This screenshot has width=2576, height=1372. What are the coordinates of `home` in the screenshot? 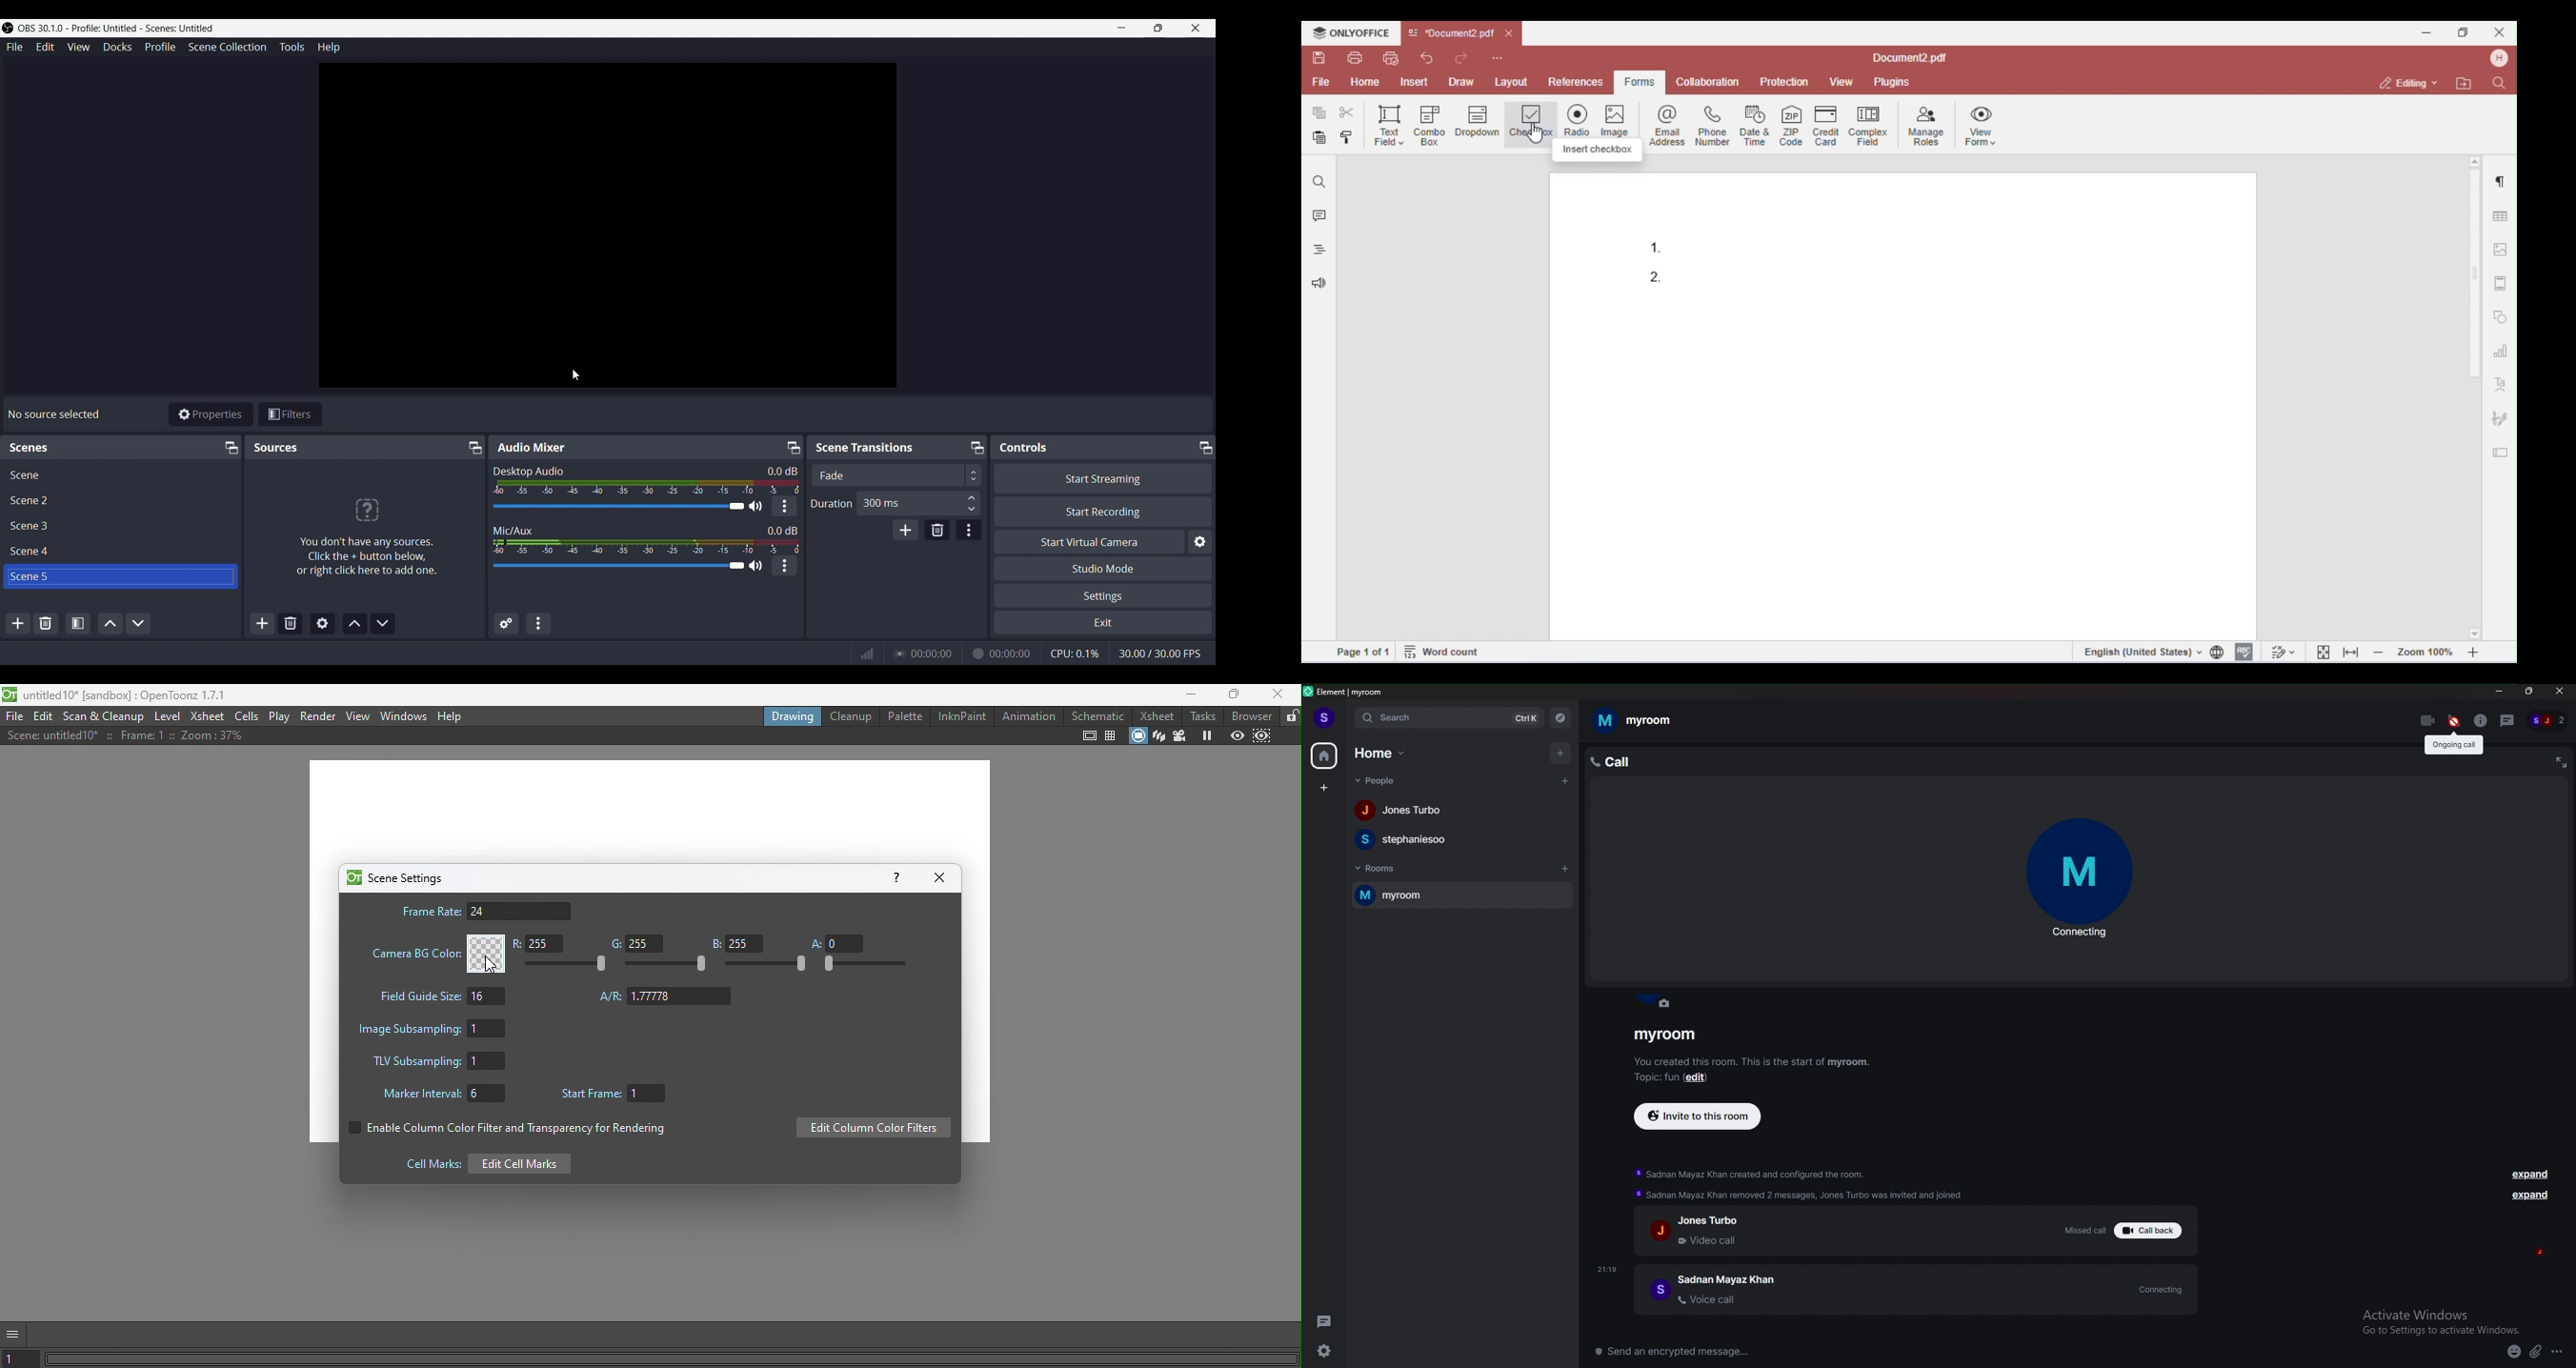 It's located at (1384, 753).